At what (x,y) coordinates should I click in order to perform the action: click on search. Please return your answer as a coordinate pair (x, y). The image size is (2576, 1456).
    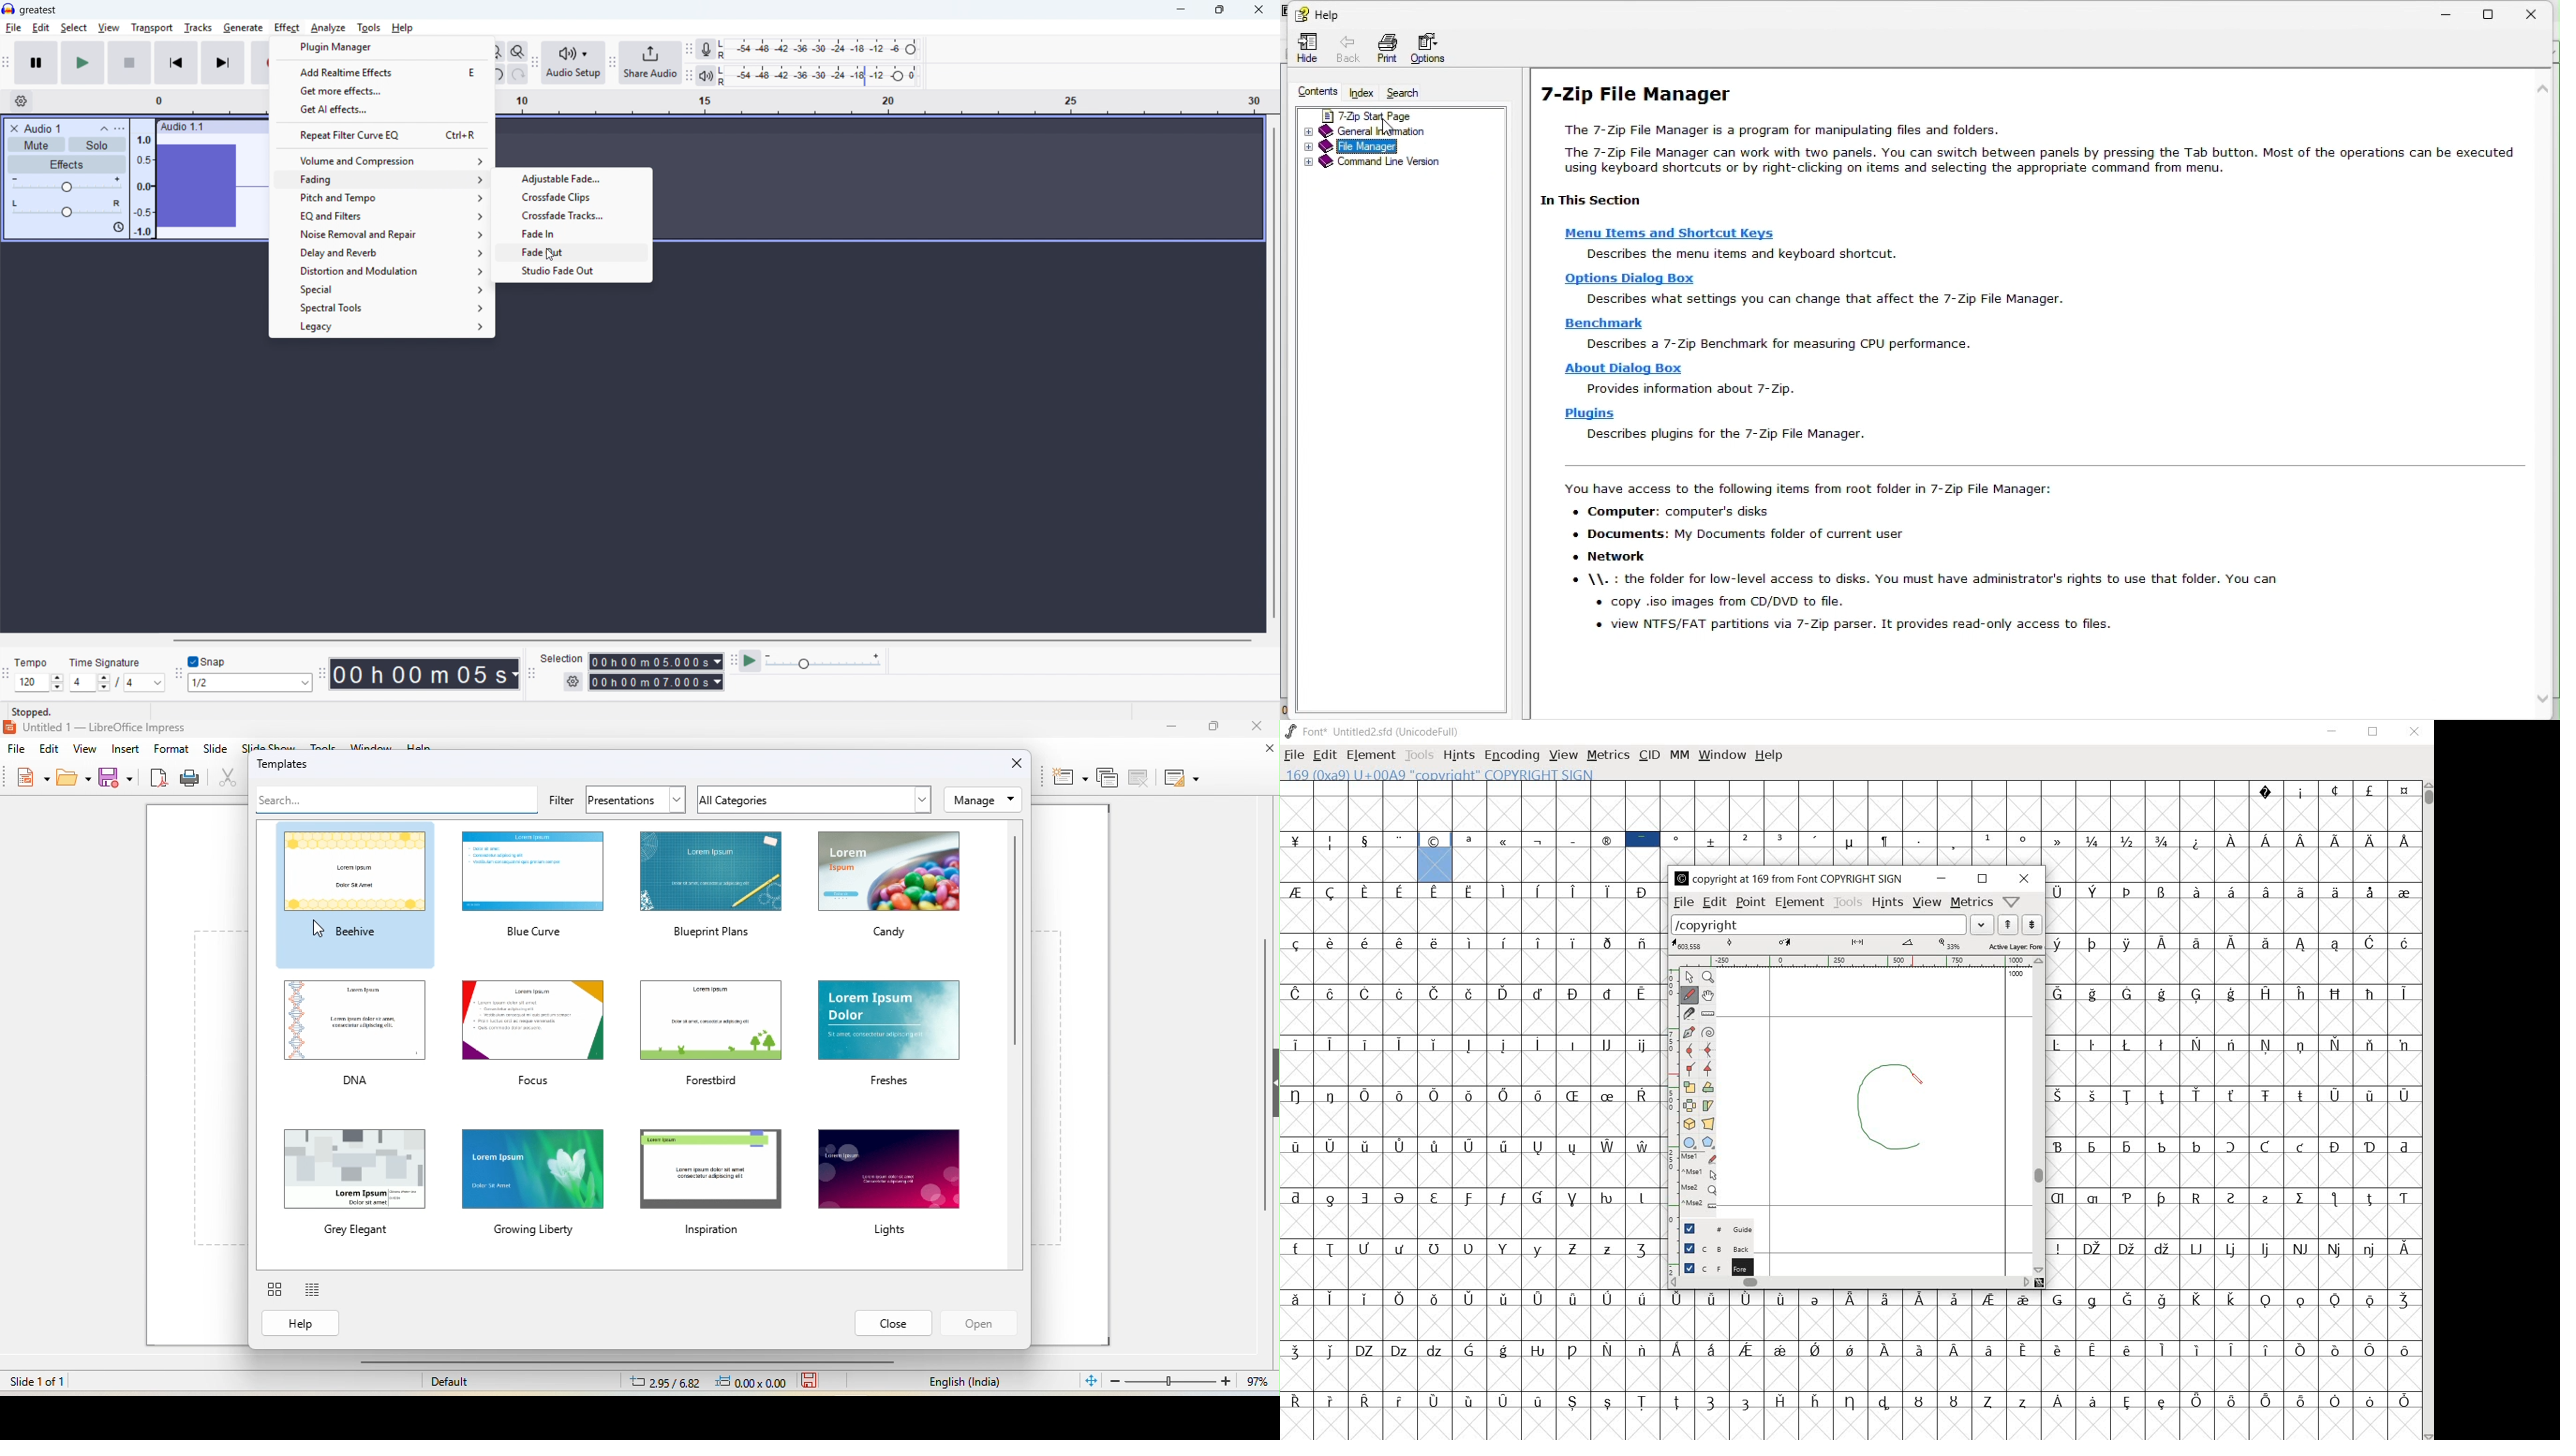
    Looking at the image, I should click on (395, 800).